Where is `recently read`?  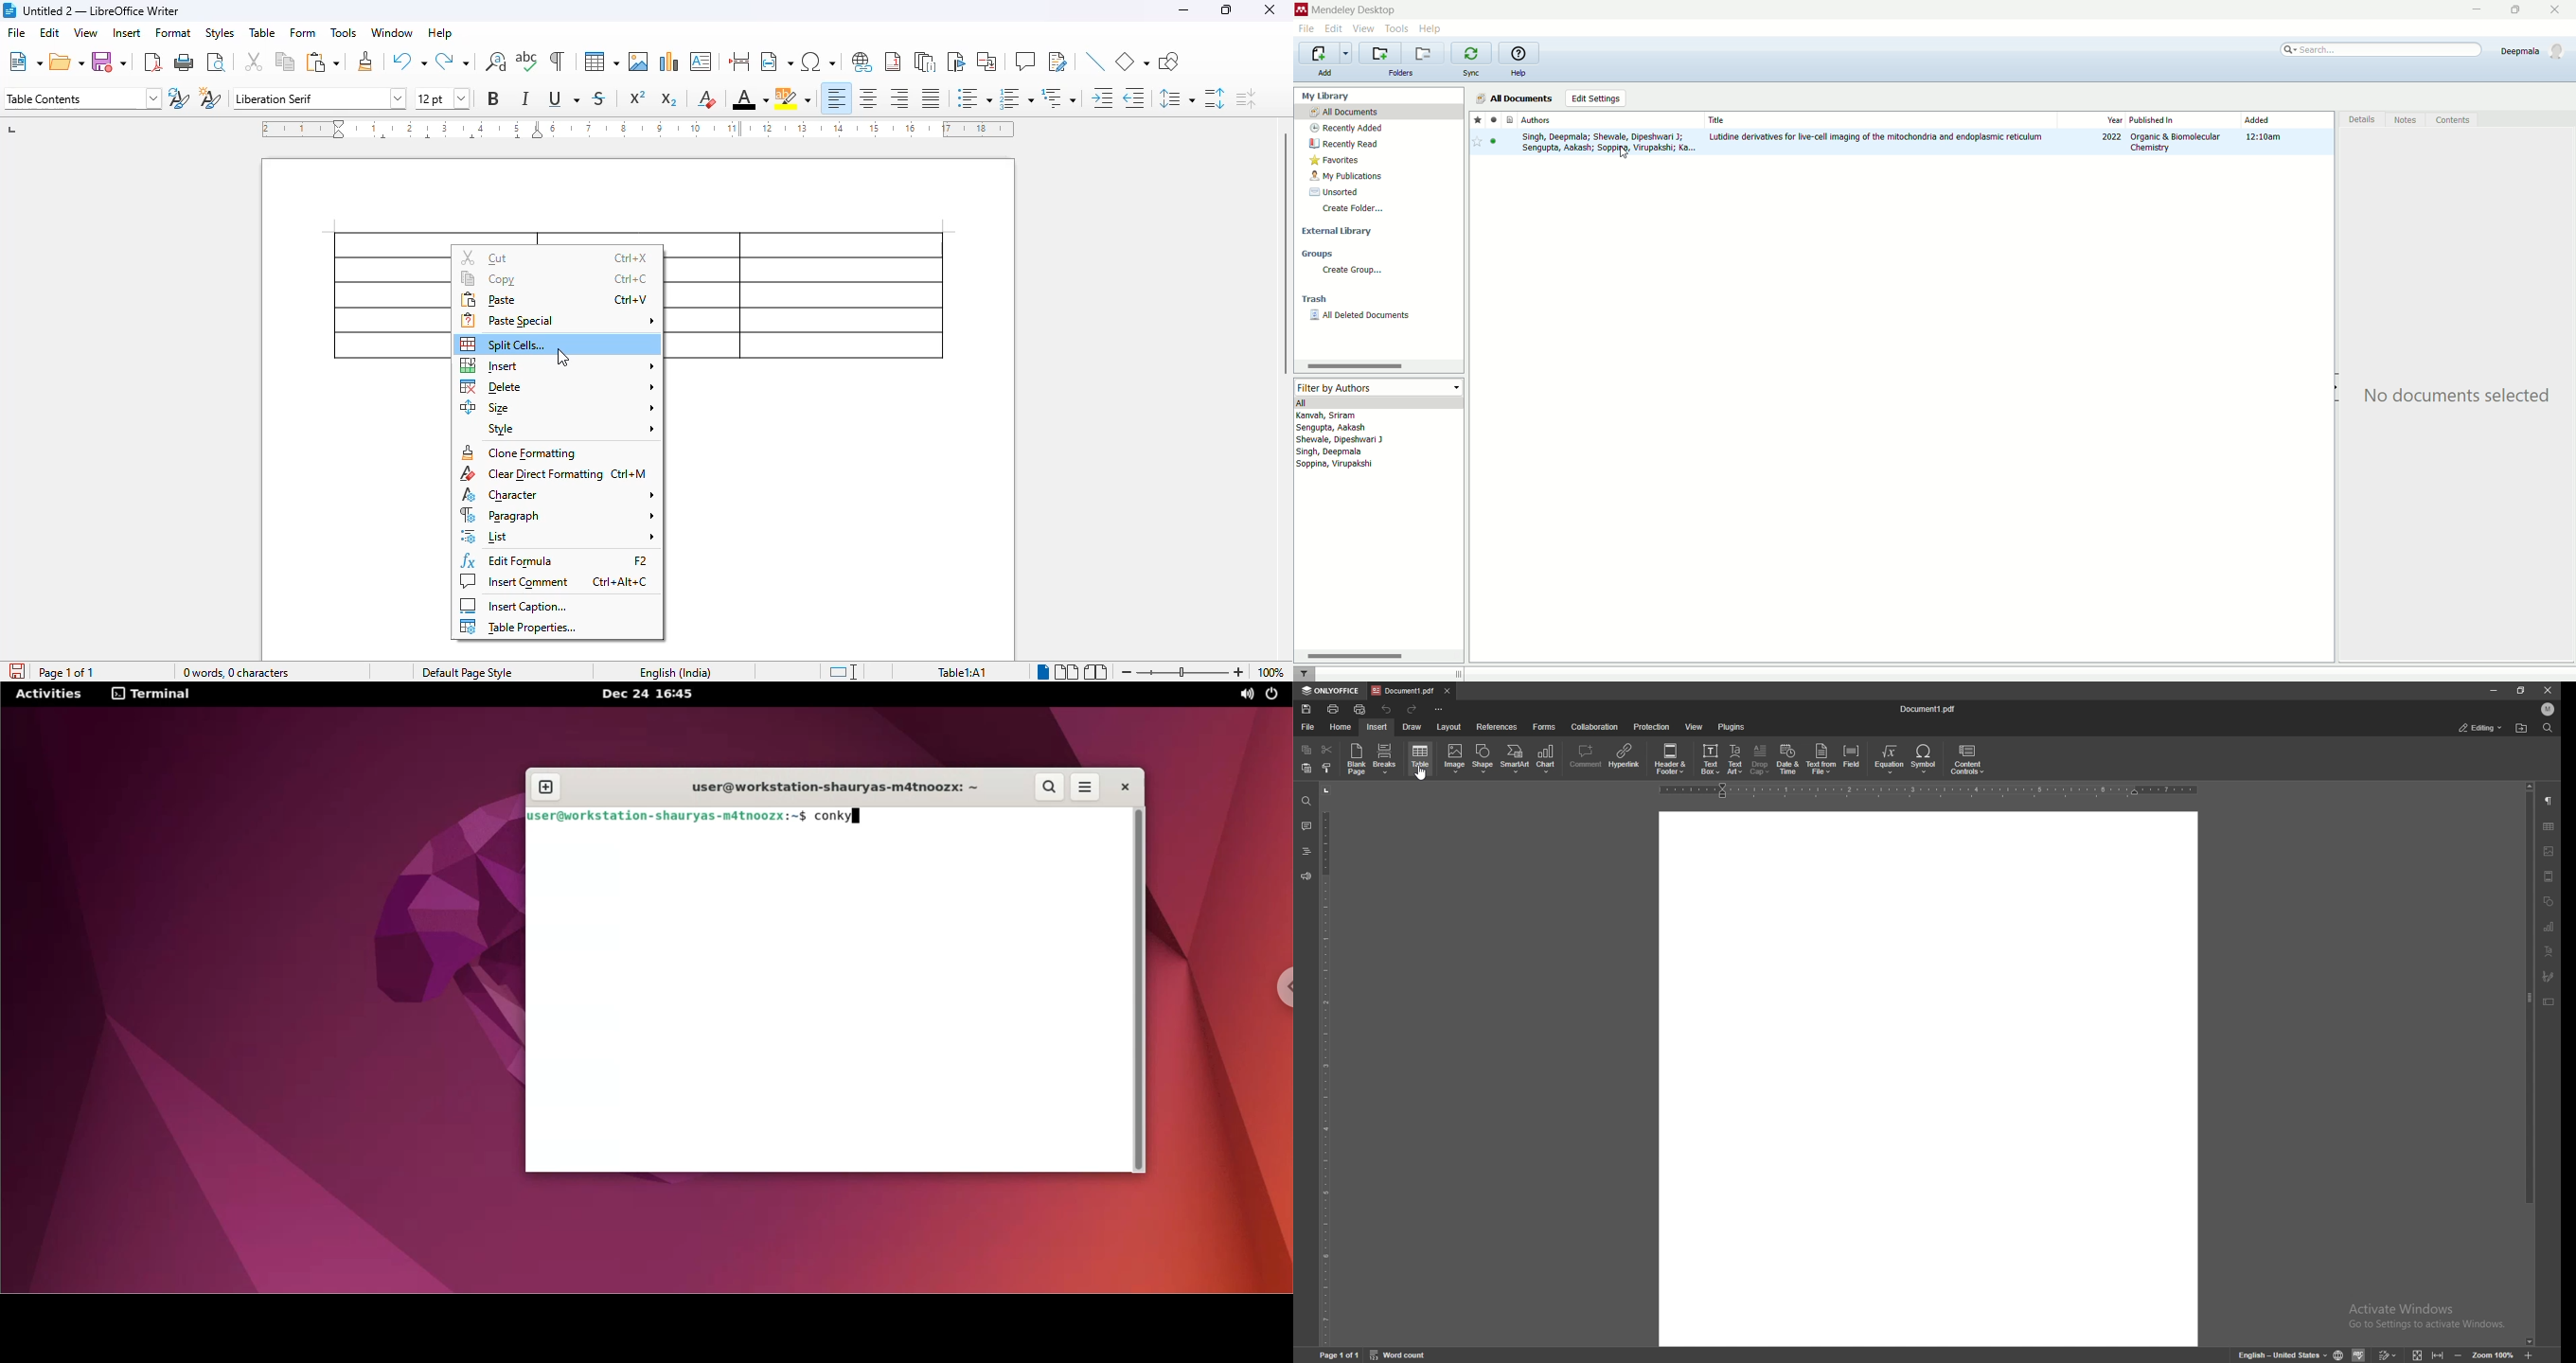
recently read is located at coordinates (1377, 143).